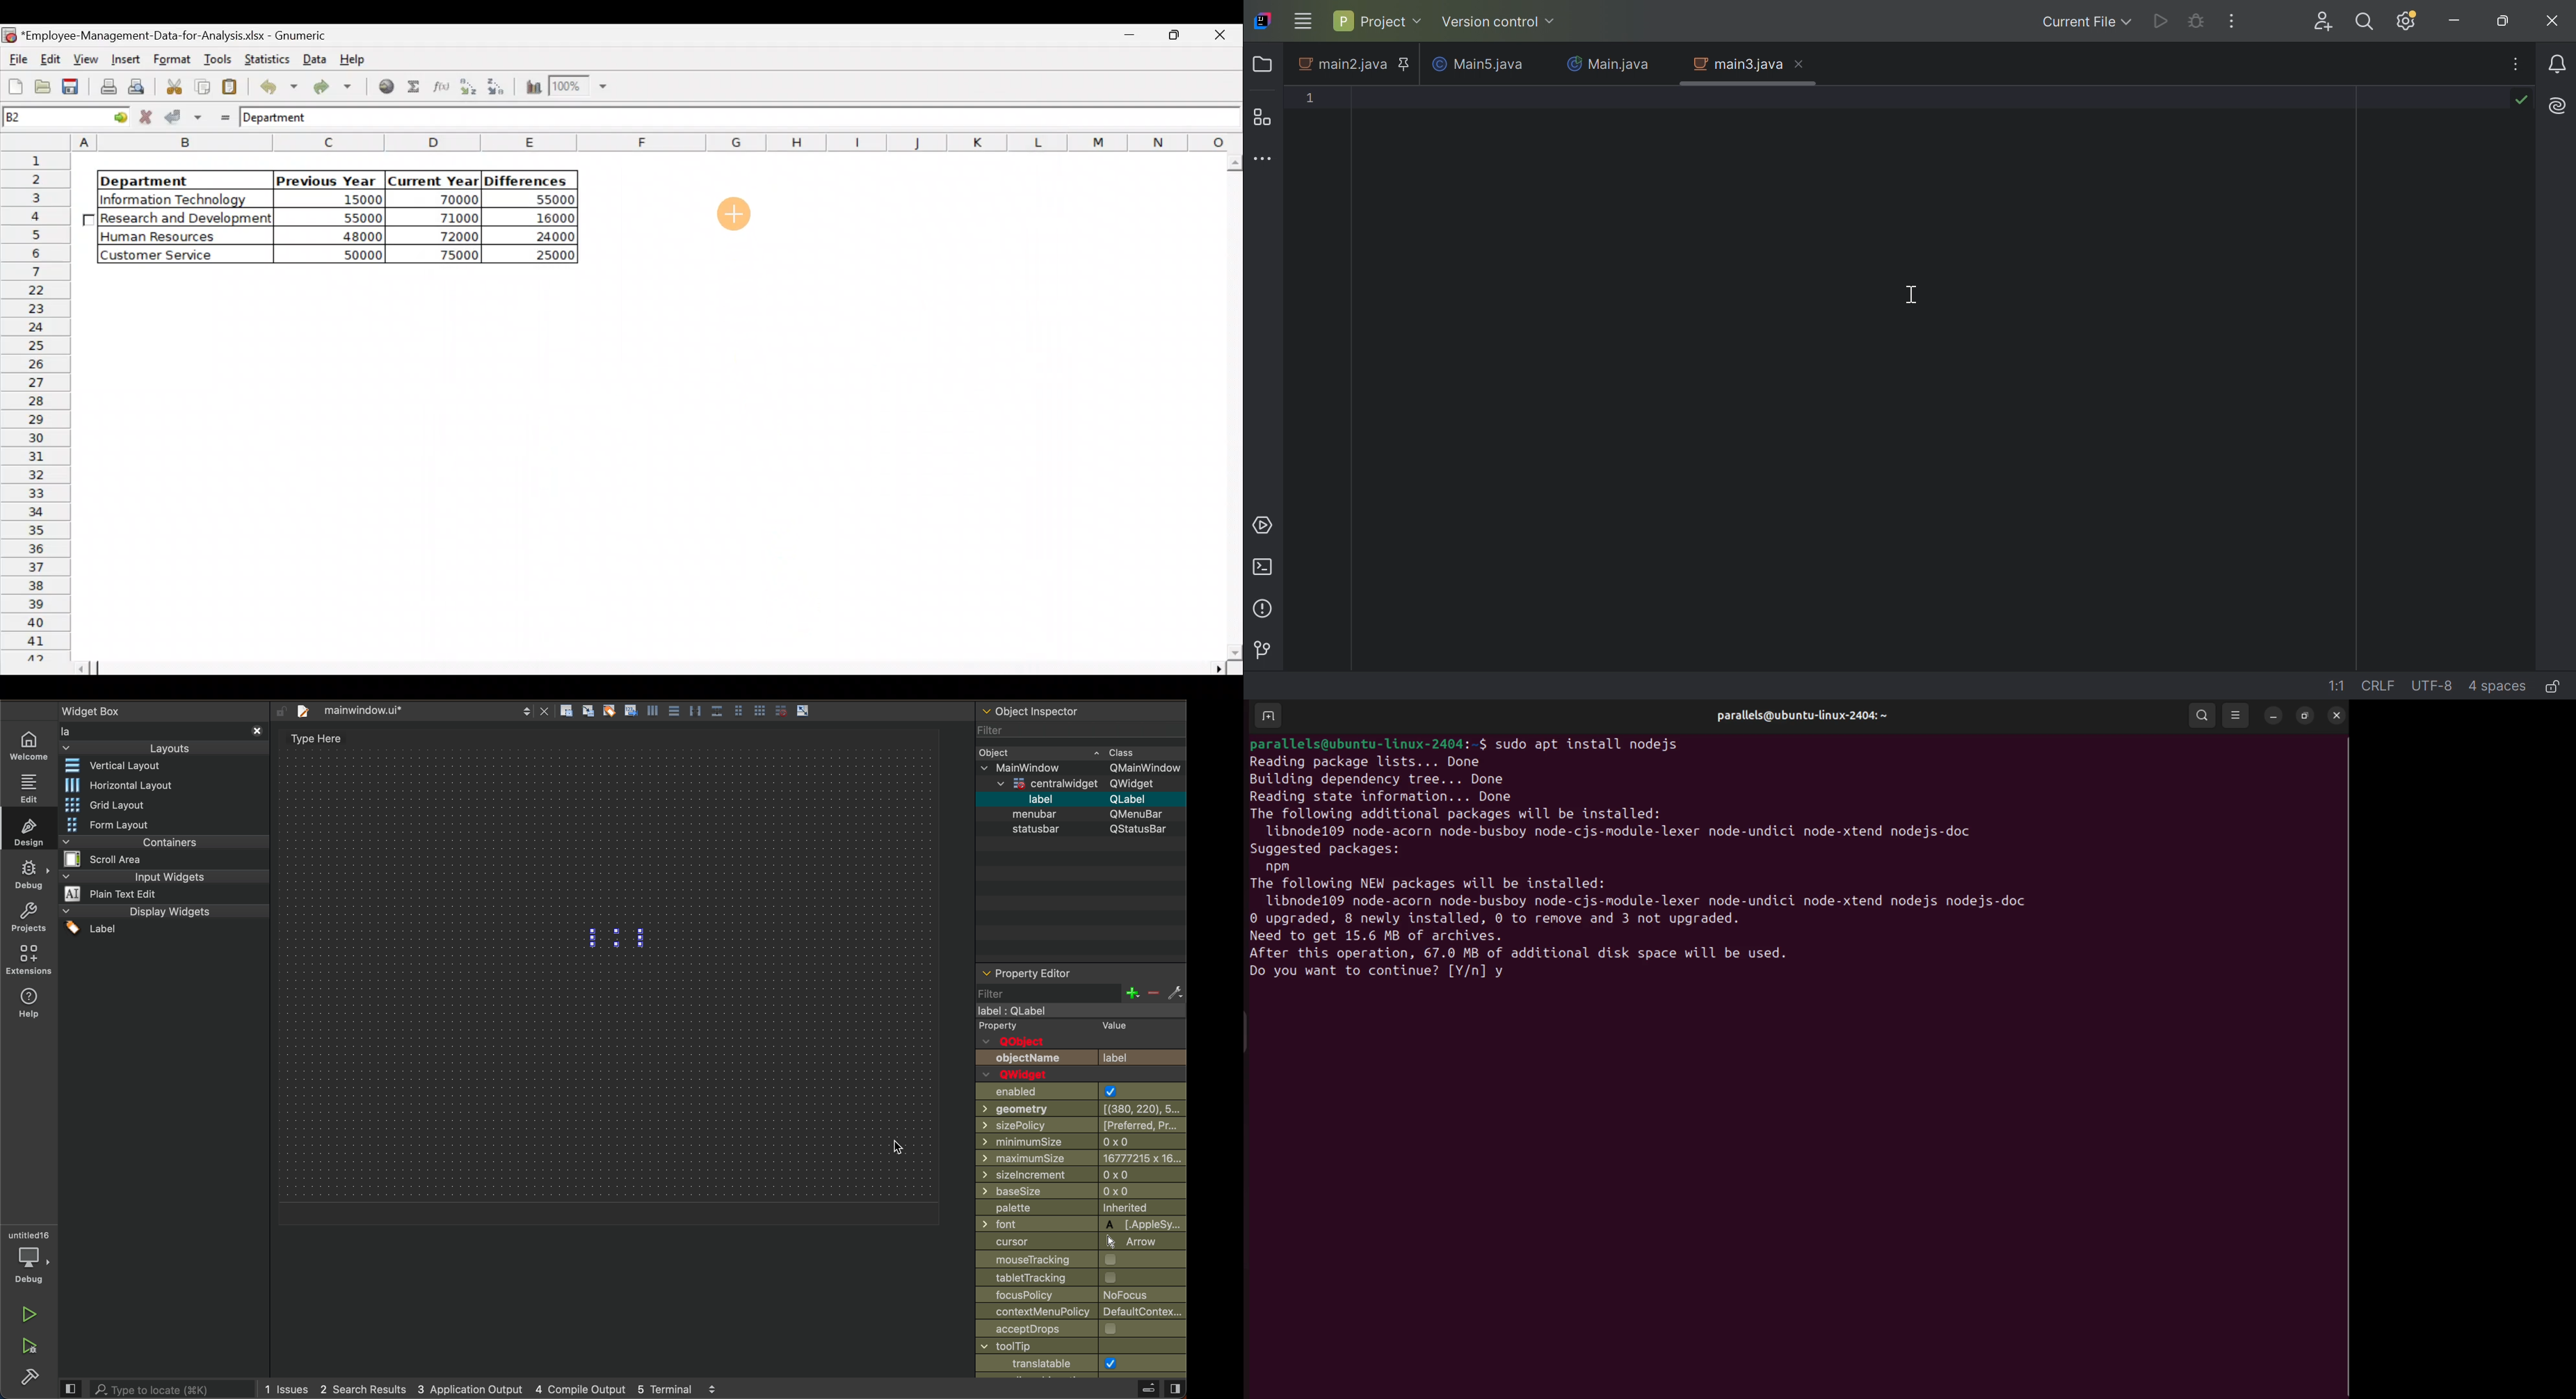  What do you see at coordinates (448, 217) in the screenshot?
I see `71000` at bounding box center [448, 217].